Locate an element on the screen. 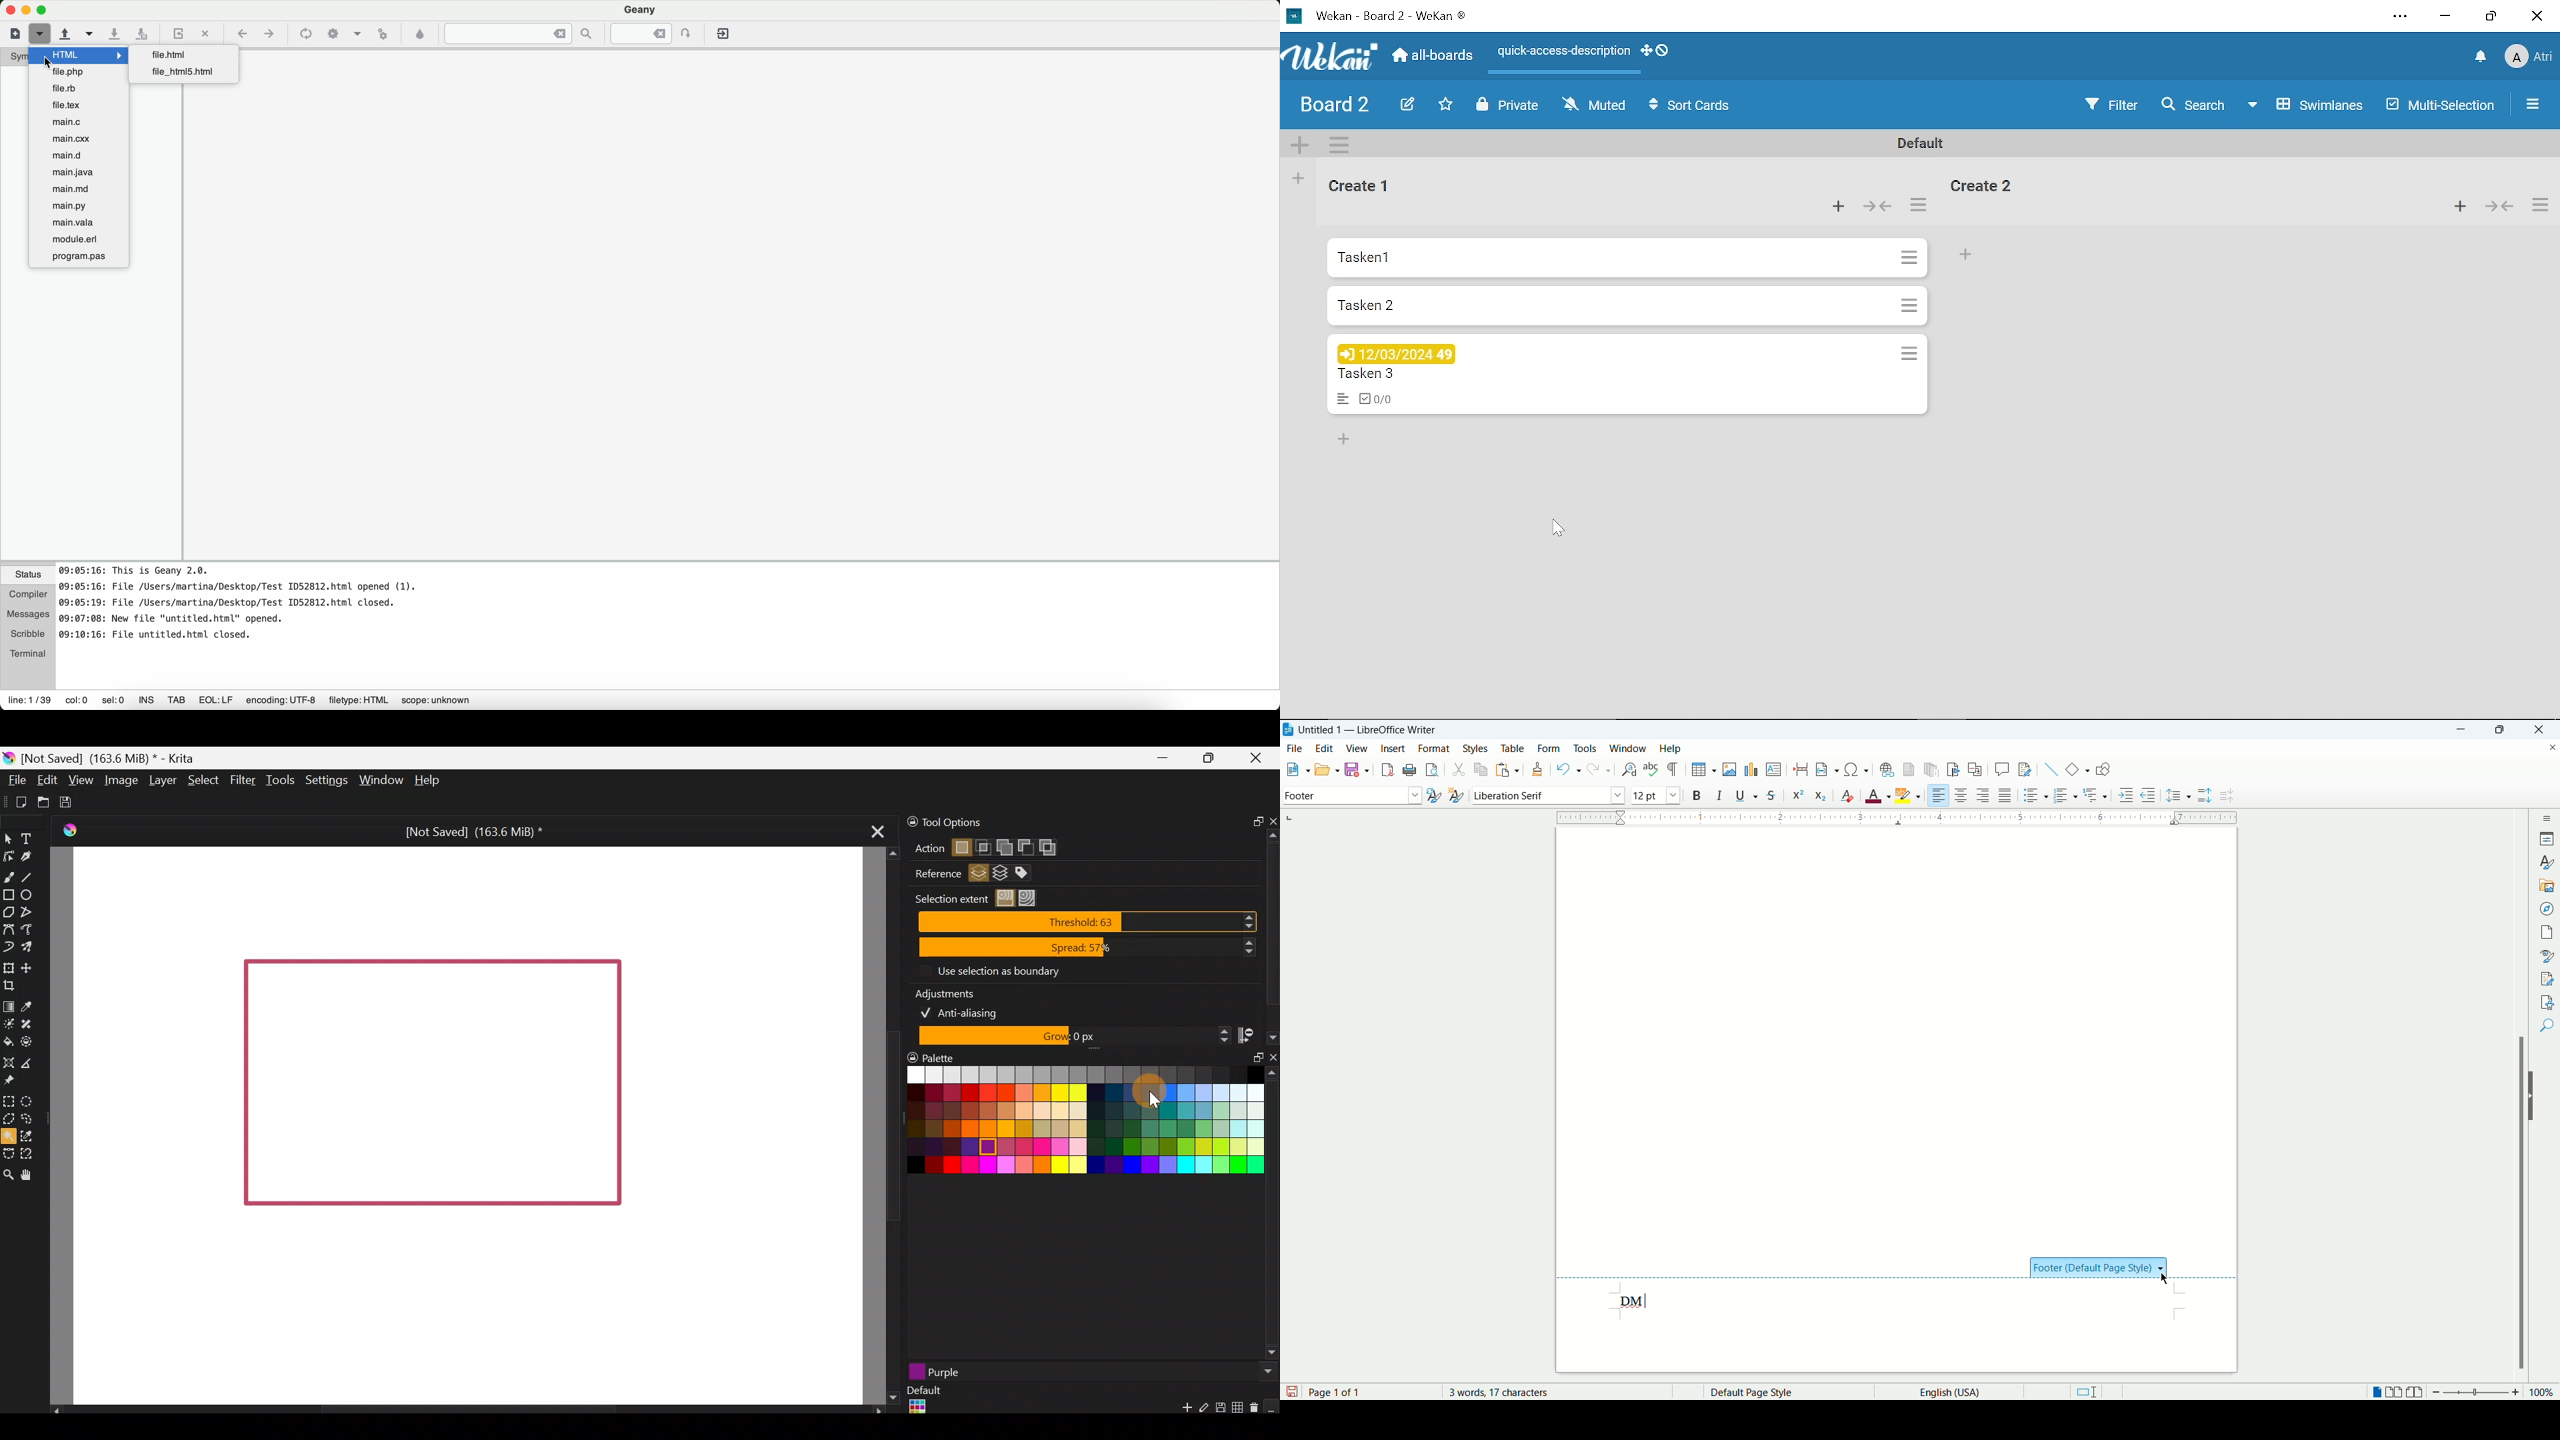  Save palette explicitly is located at coordinates (1219, 1408).